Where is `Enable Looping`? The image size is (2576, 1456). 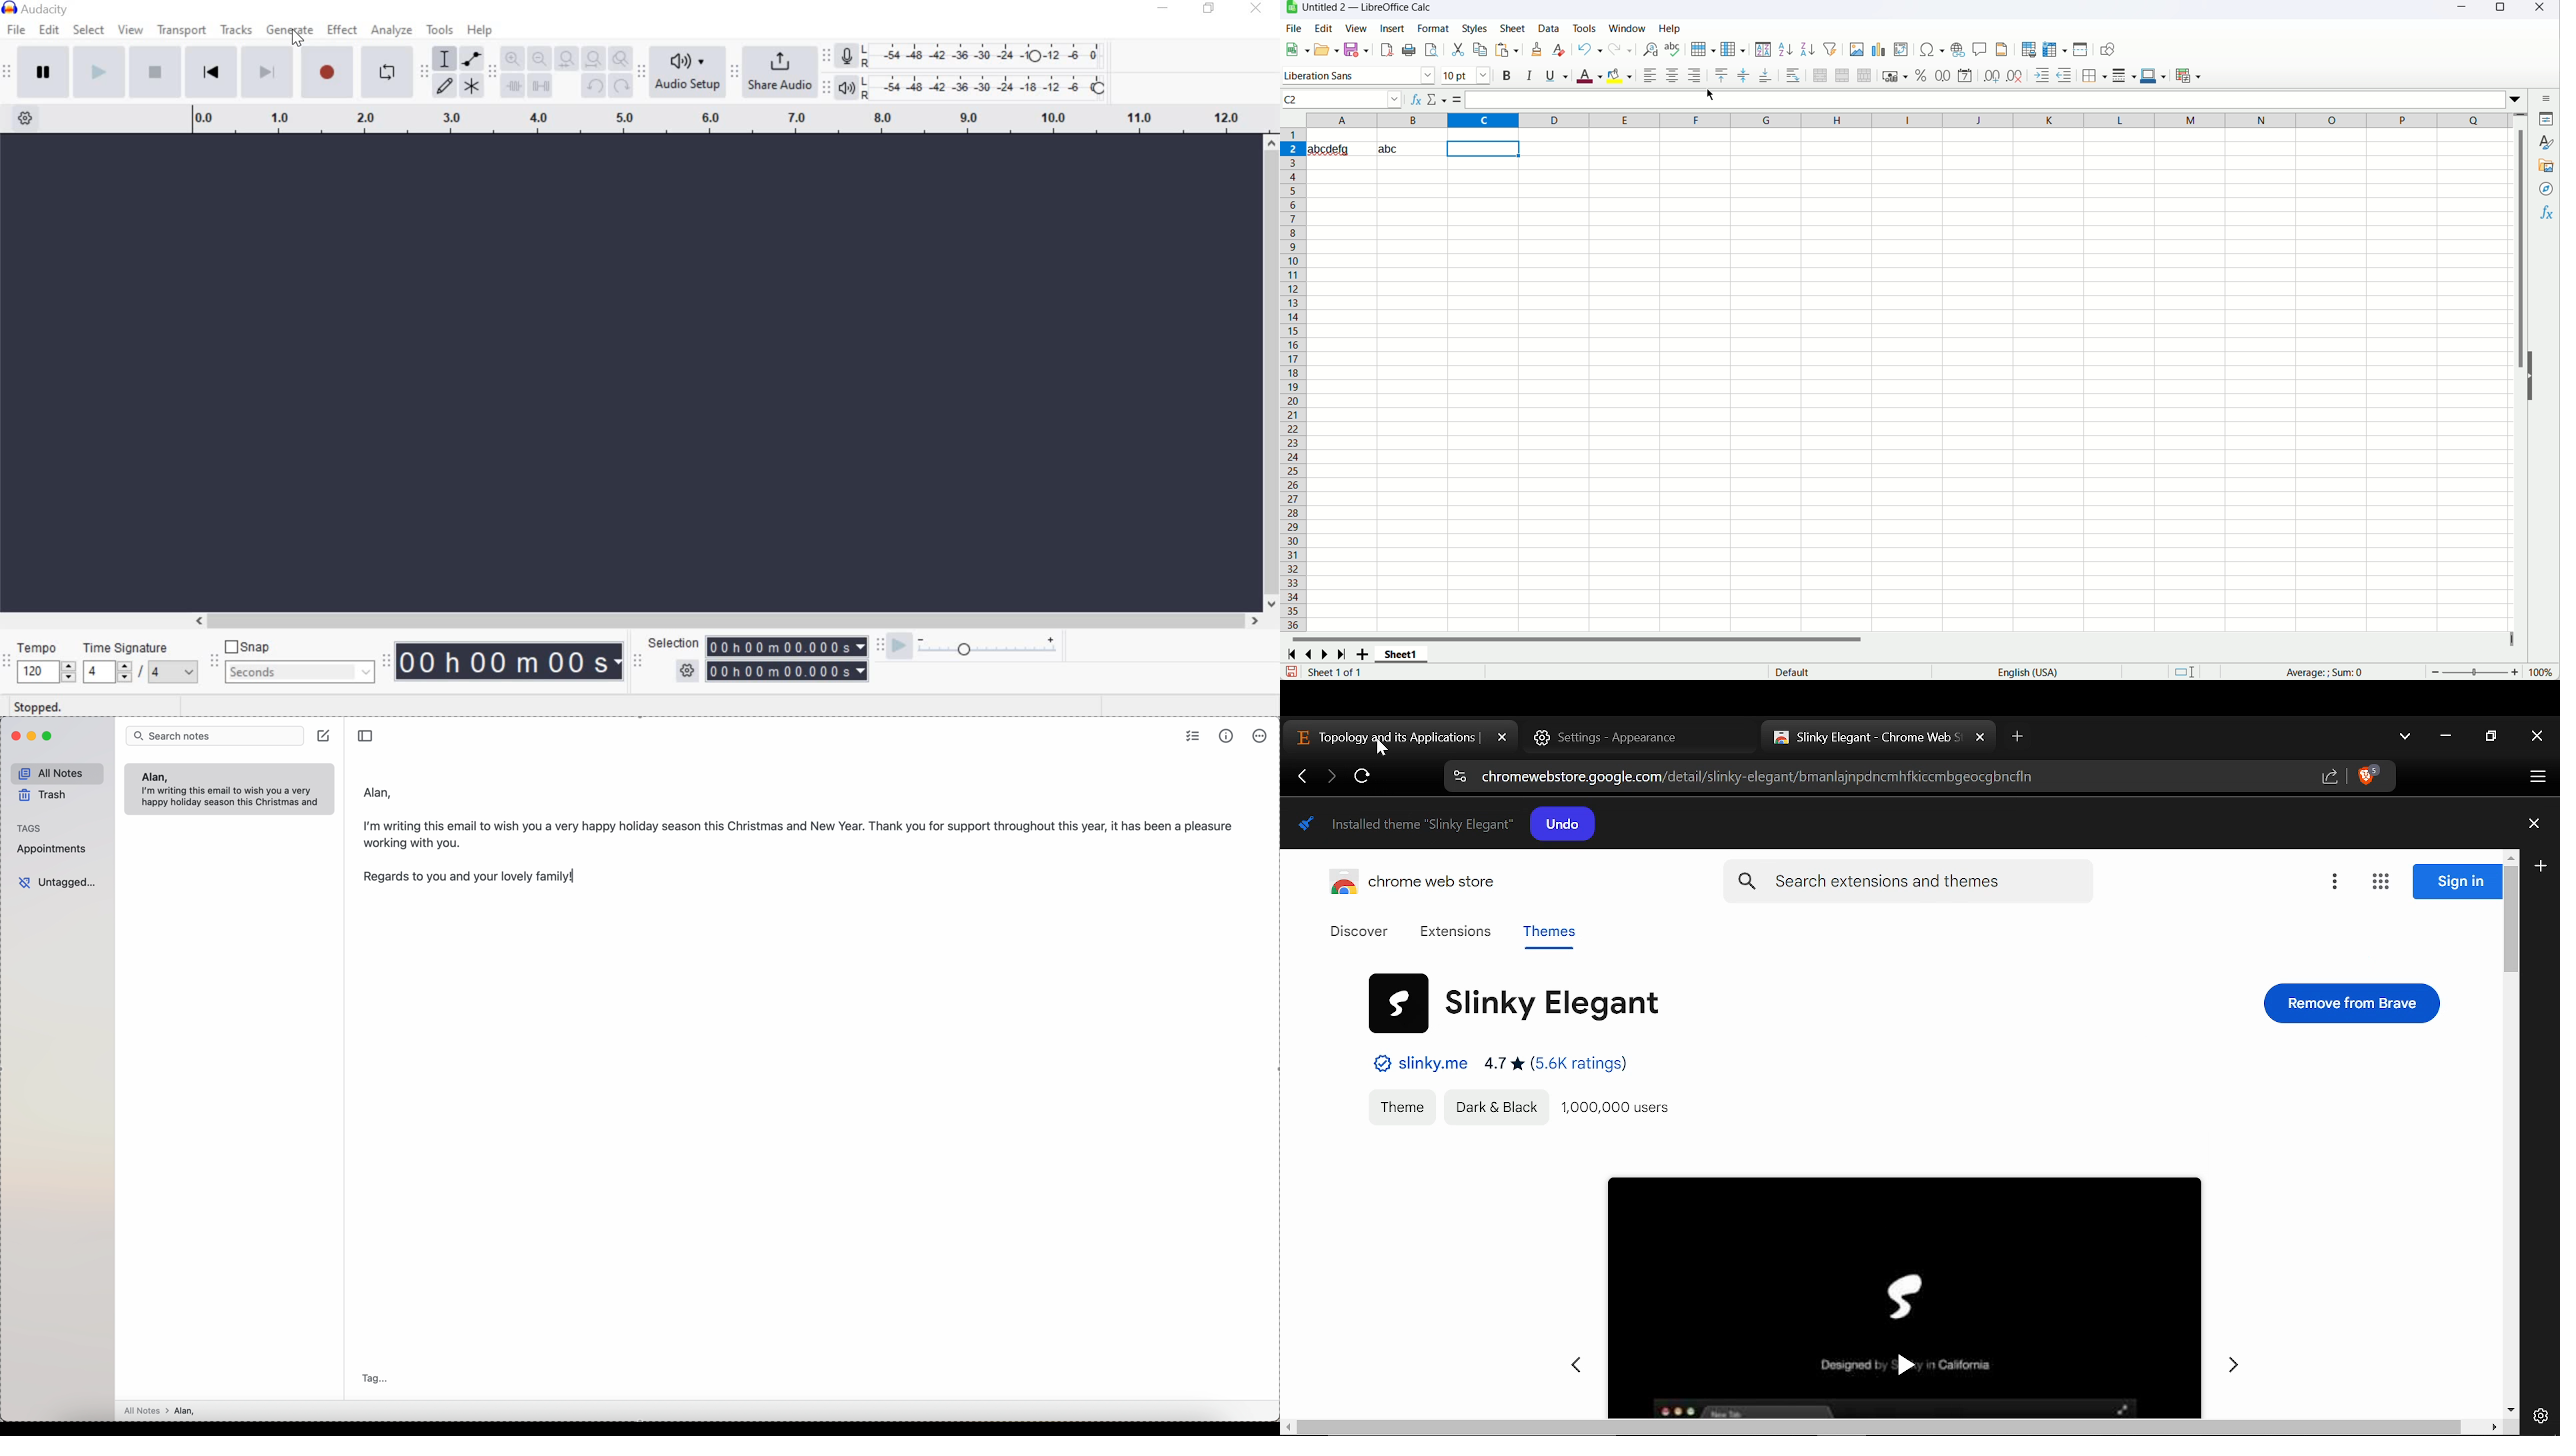 Enable Looping is located at coordinates (387, 71).